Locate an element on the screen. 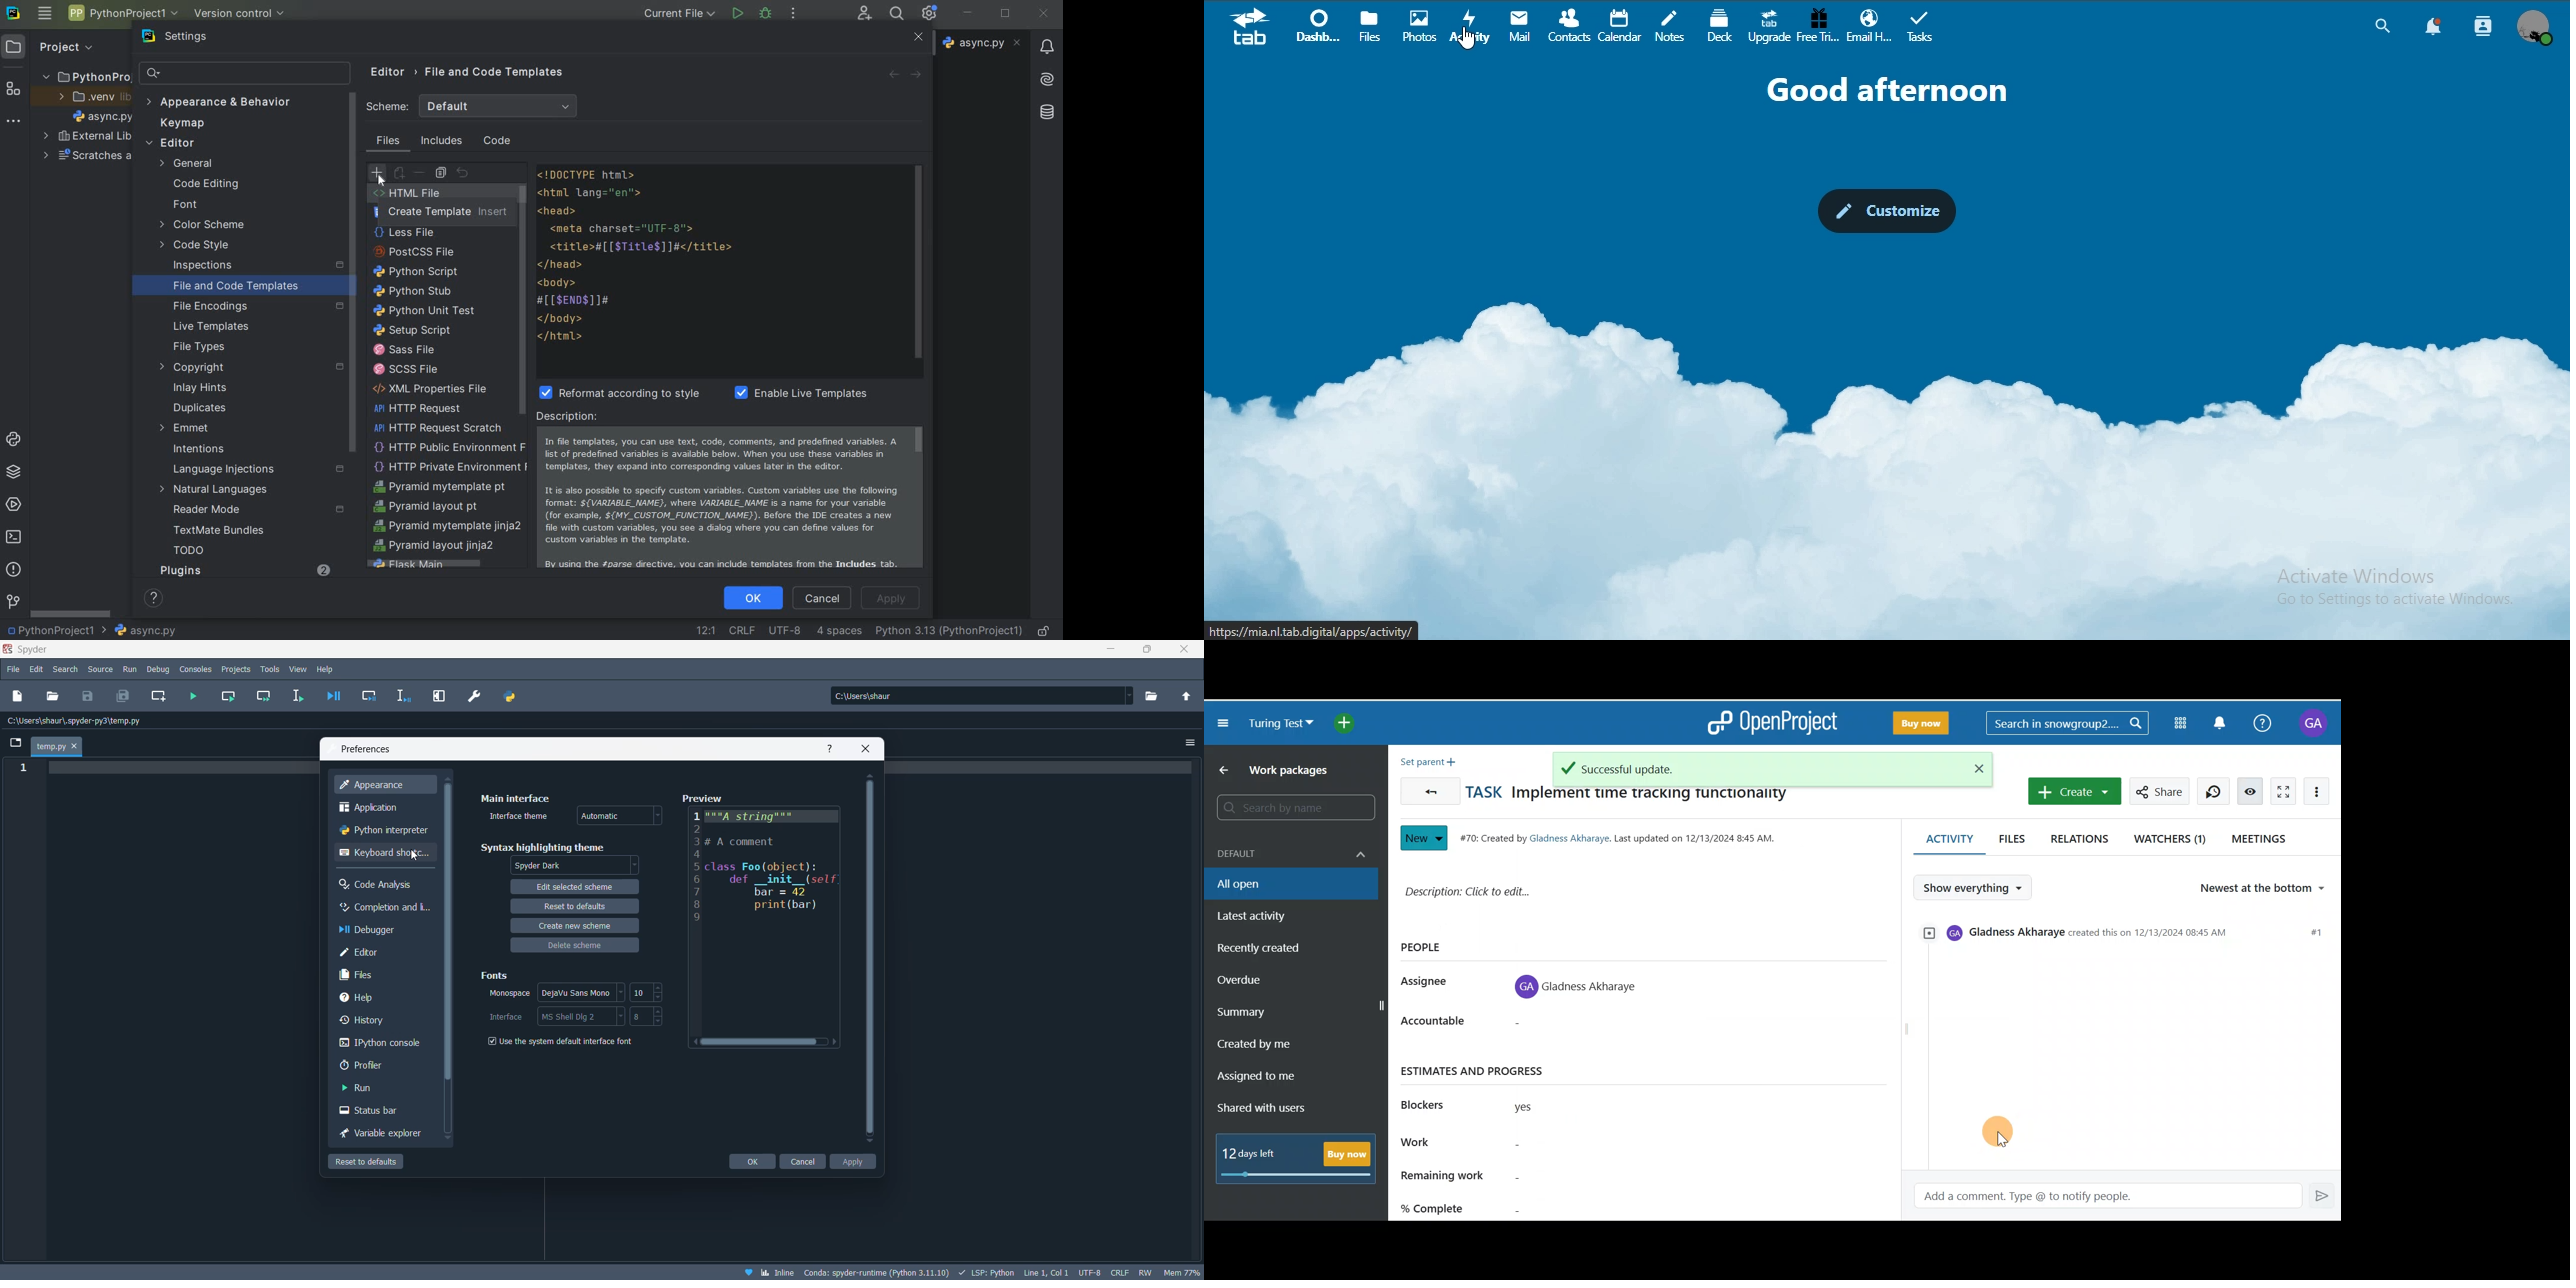 Image resolution: width=2576 pixels, height=1288 pixels. application name is located at coordinates (32, 649).